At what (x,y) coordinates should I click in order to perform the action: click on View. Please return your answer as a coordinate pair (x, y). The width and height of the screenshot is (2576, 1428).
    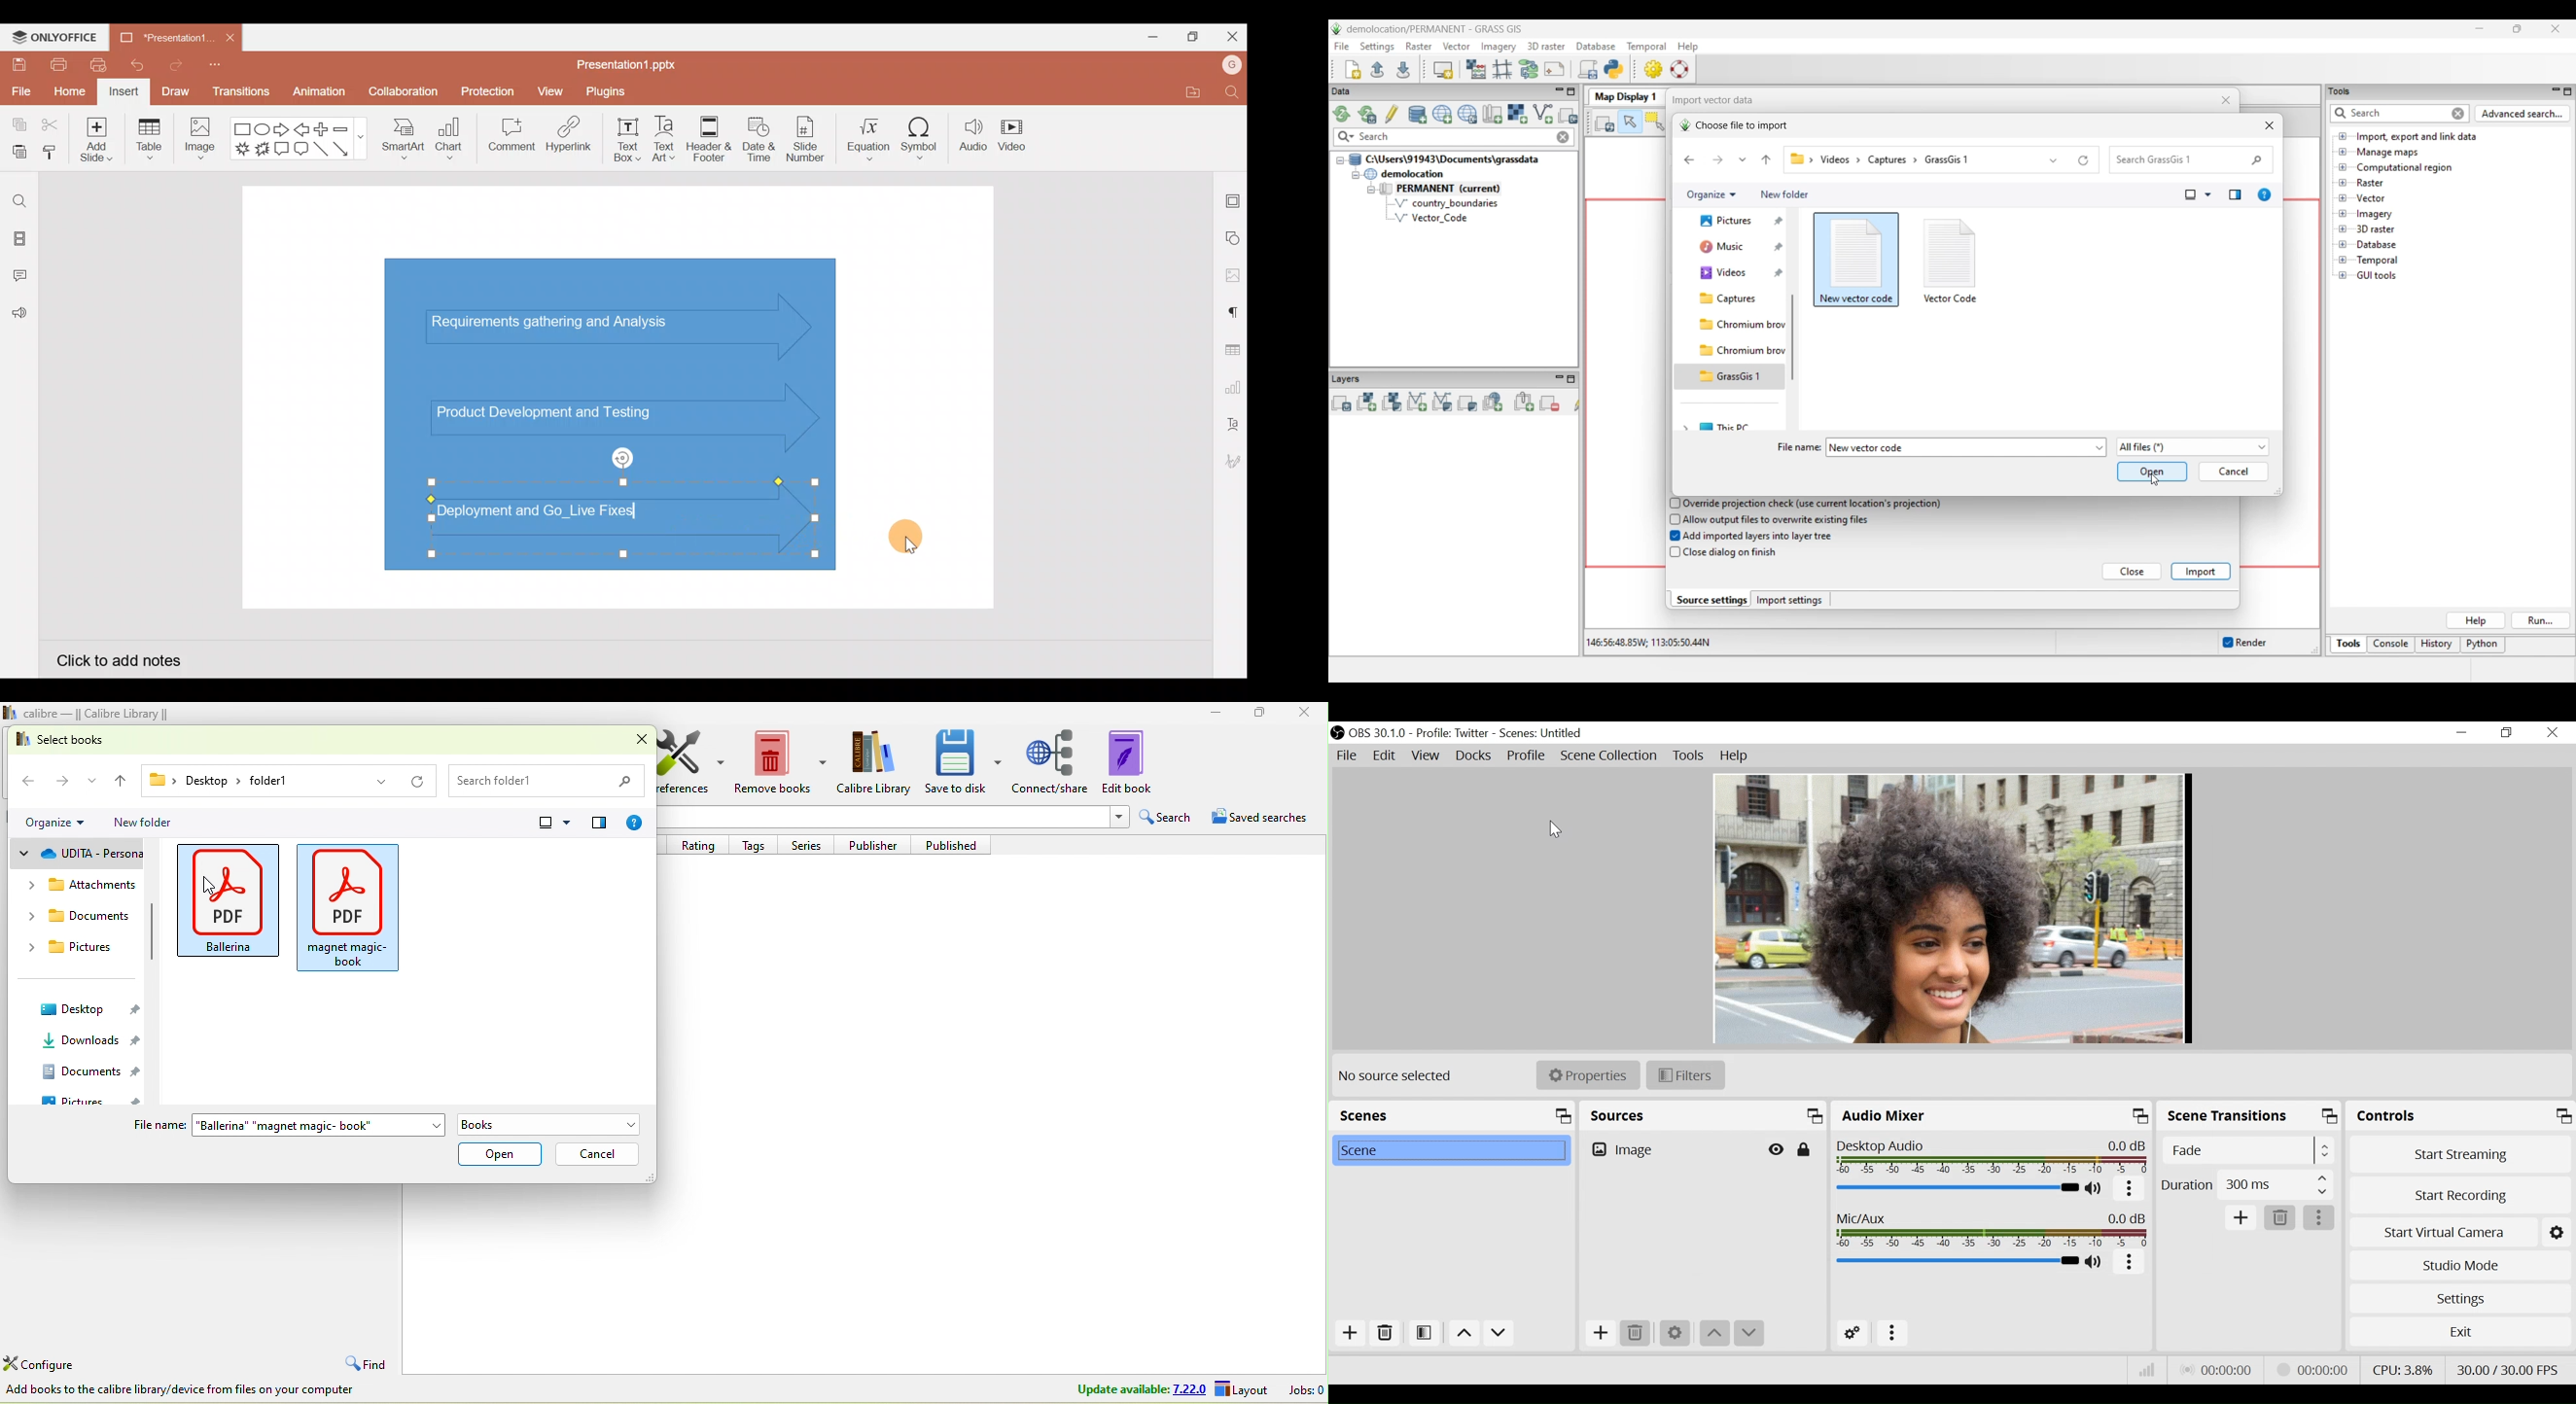
    Looking at the image, I should click on (553, 88).